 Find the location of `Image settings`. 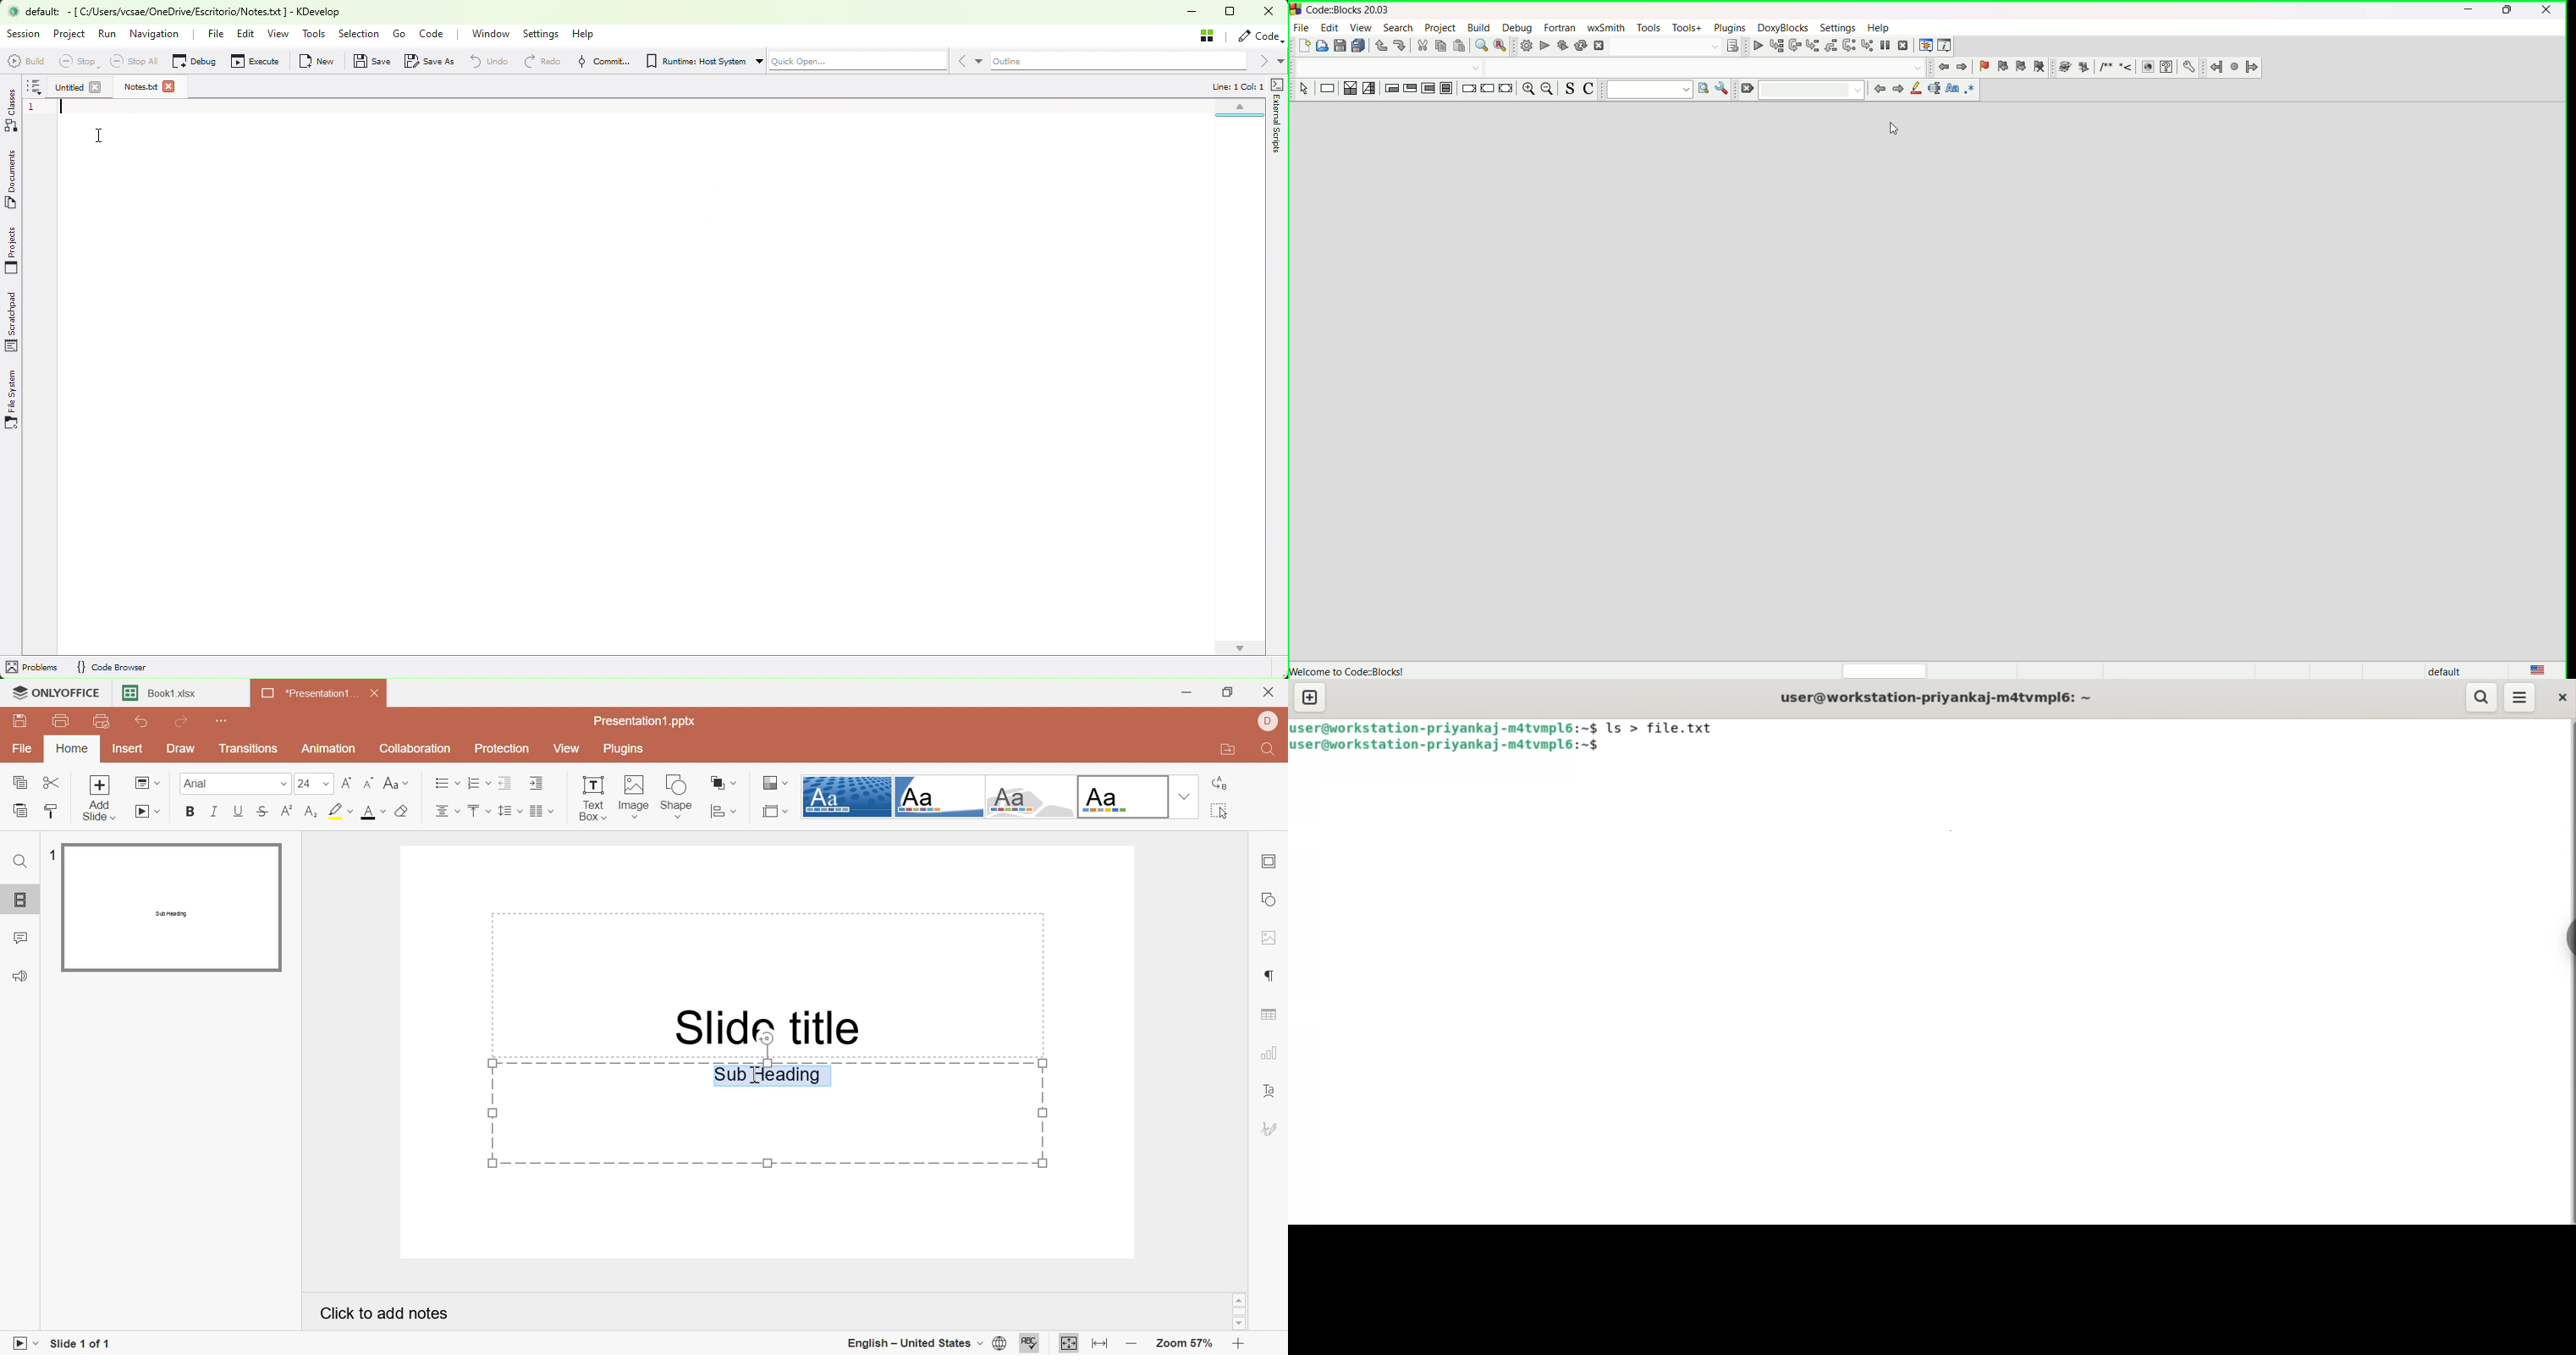

Image settings is located at coordinates (1267, 938).